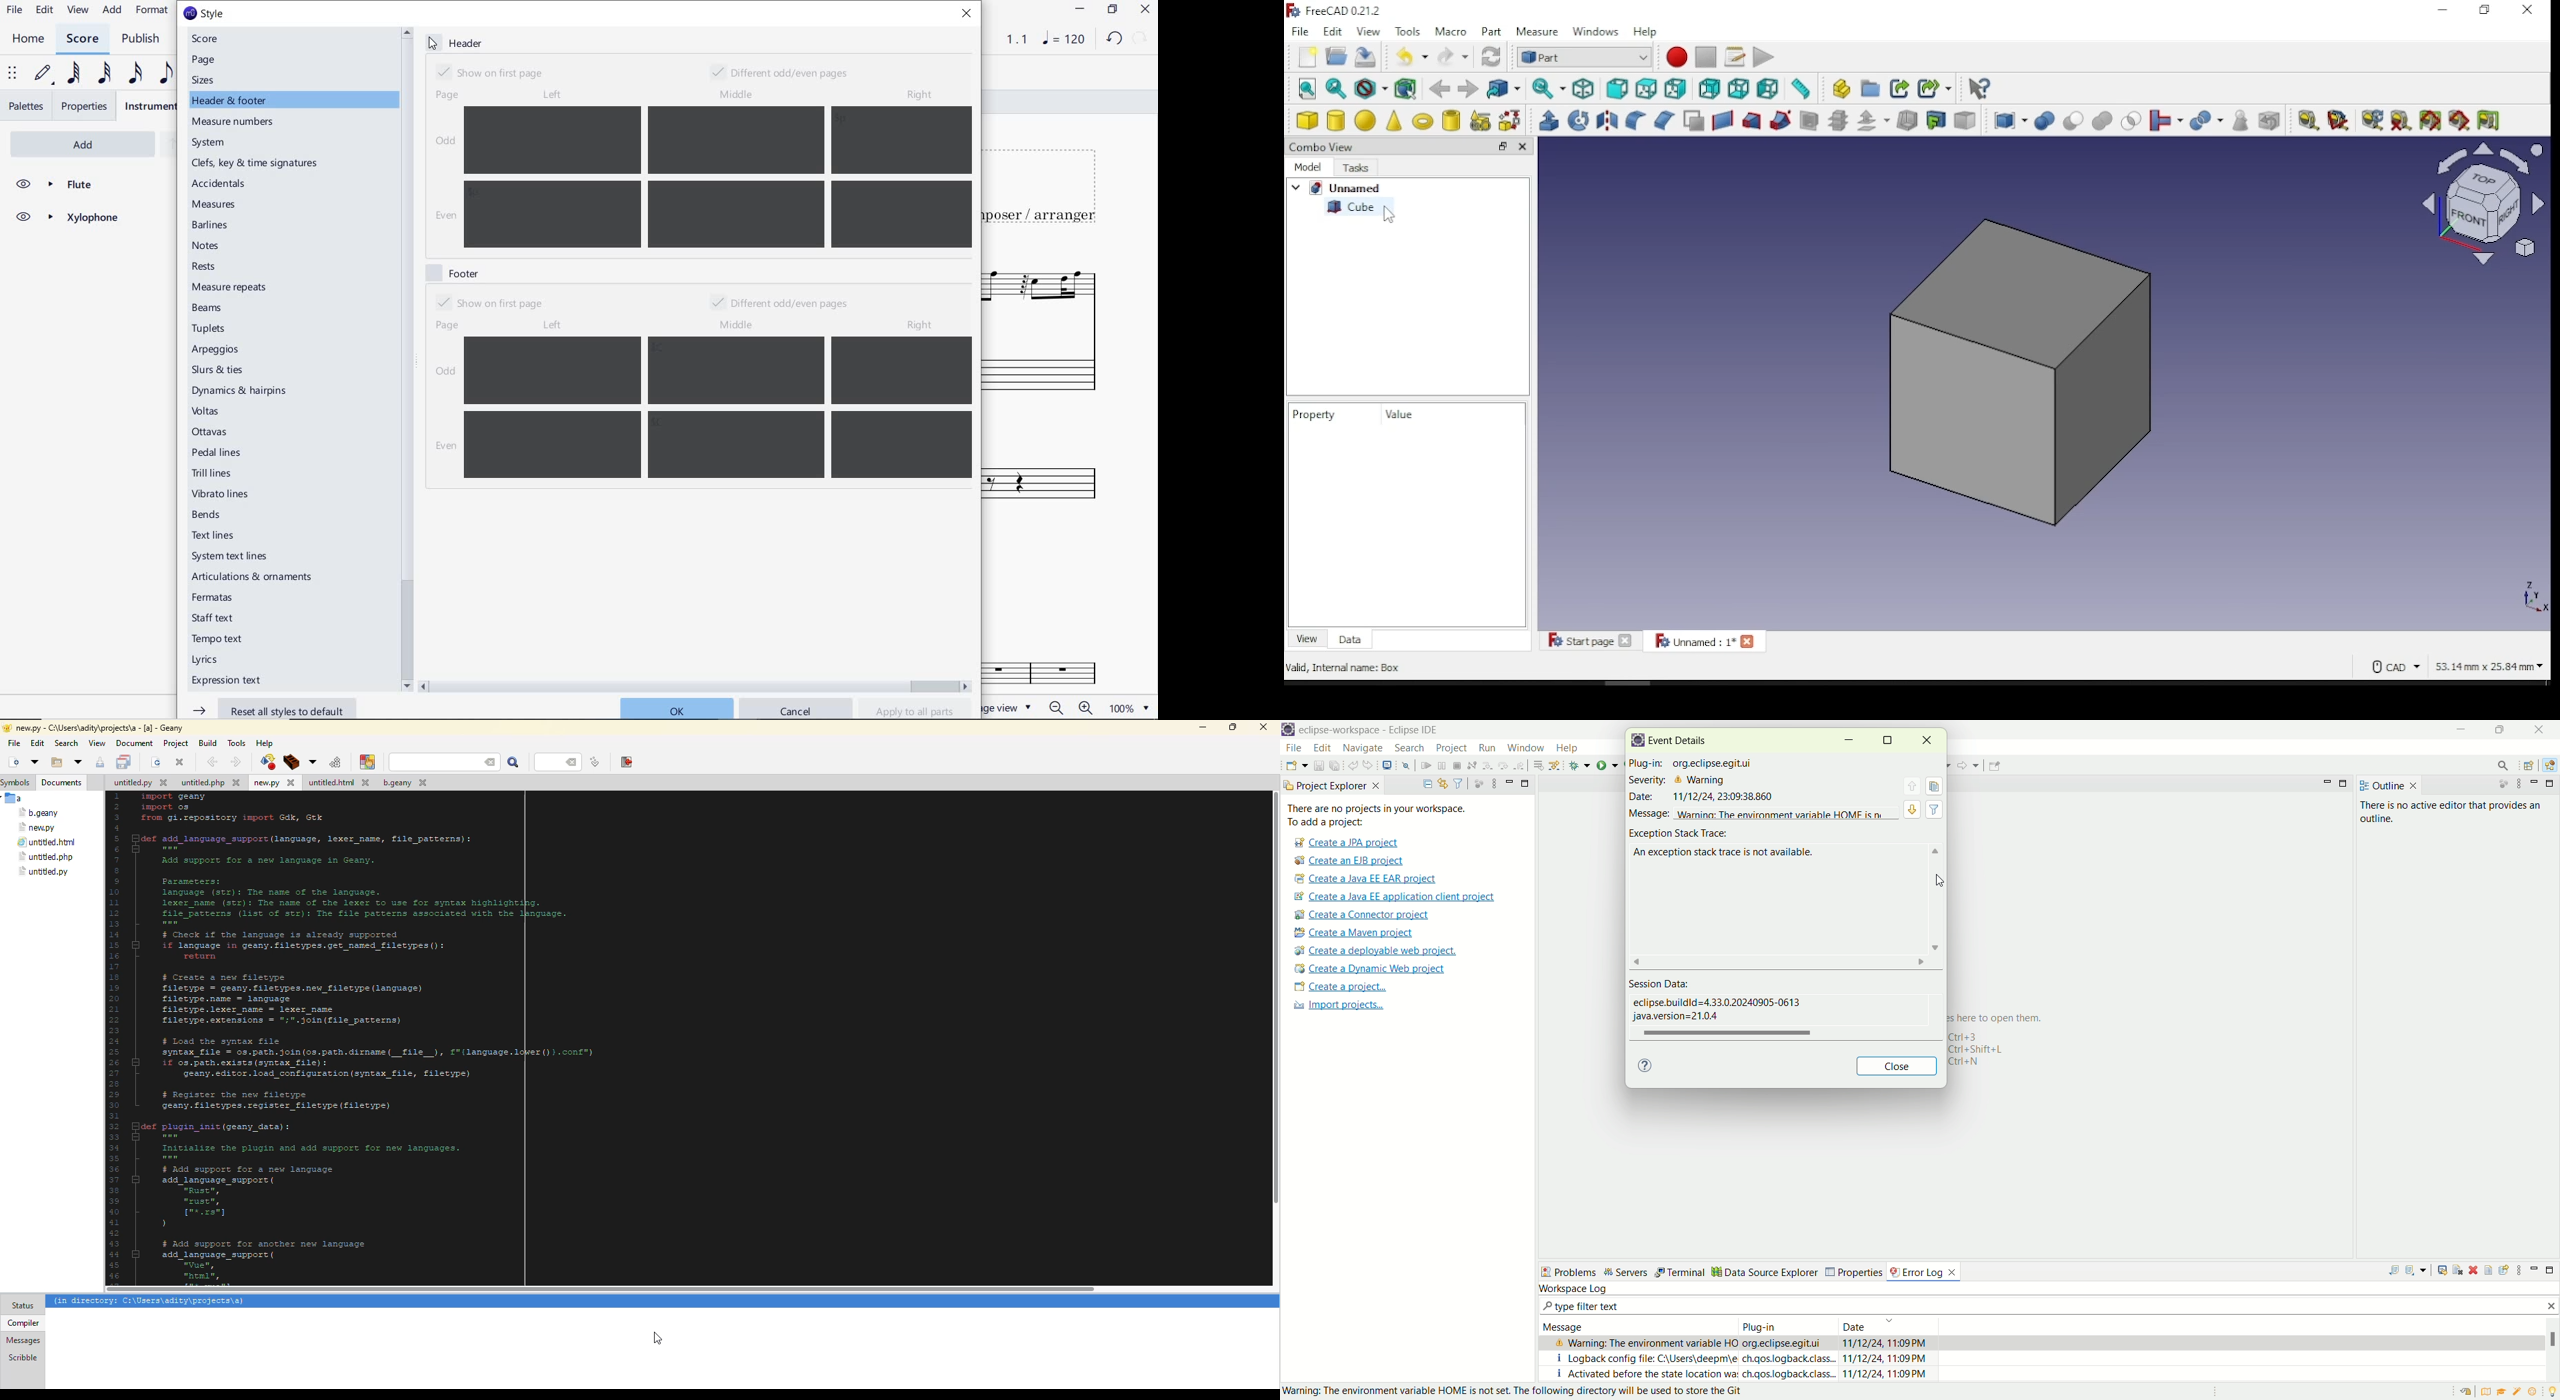 This screenshot has height=1400, width=2576. What do you see at coordinates (1308, 120) in the screenshot?
I see `cube` at bounding box center [1308, 120].